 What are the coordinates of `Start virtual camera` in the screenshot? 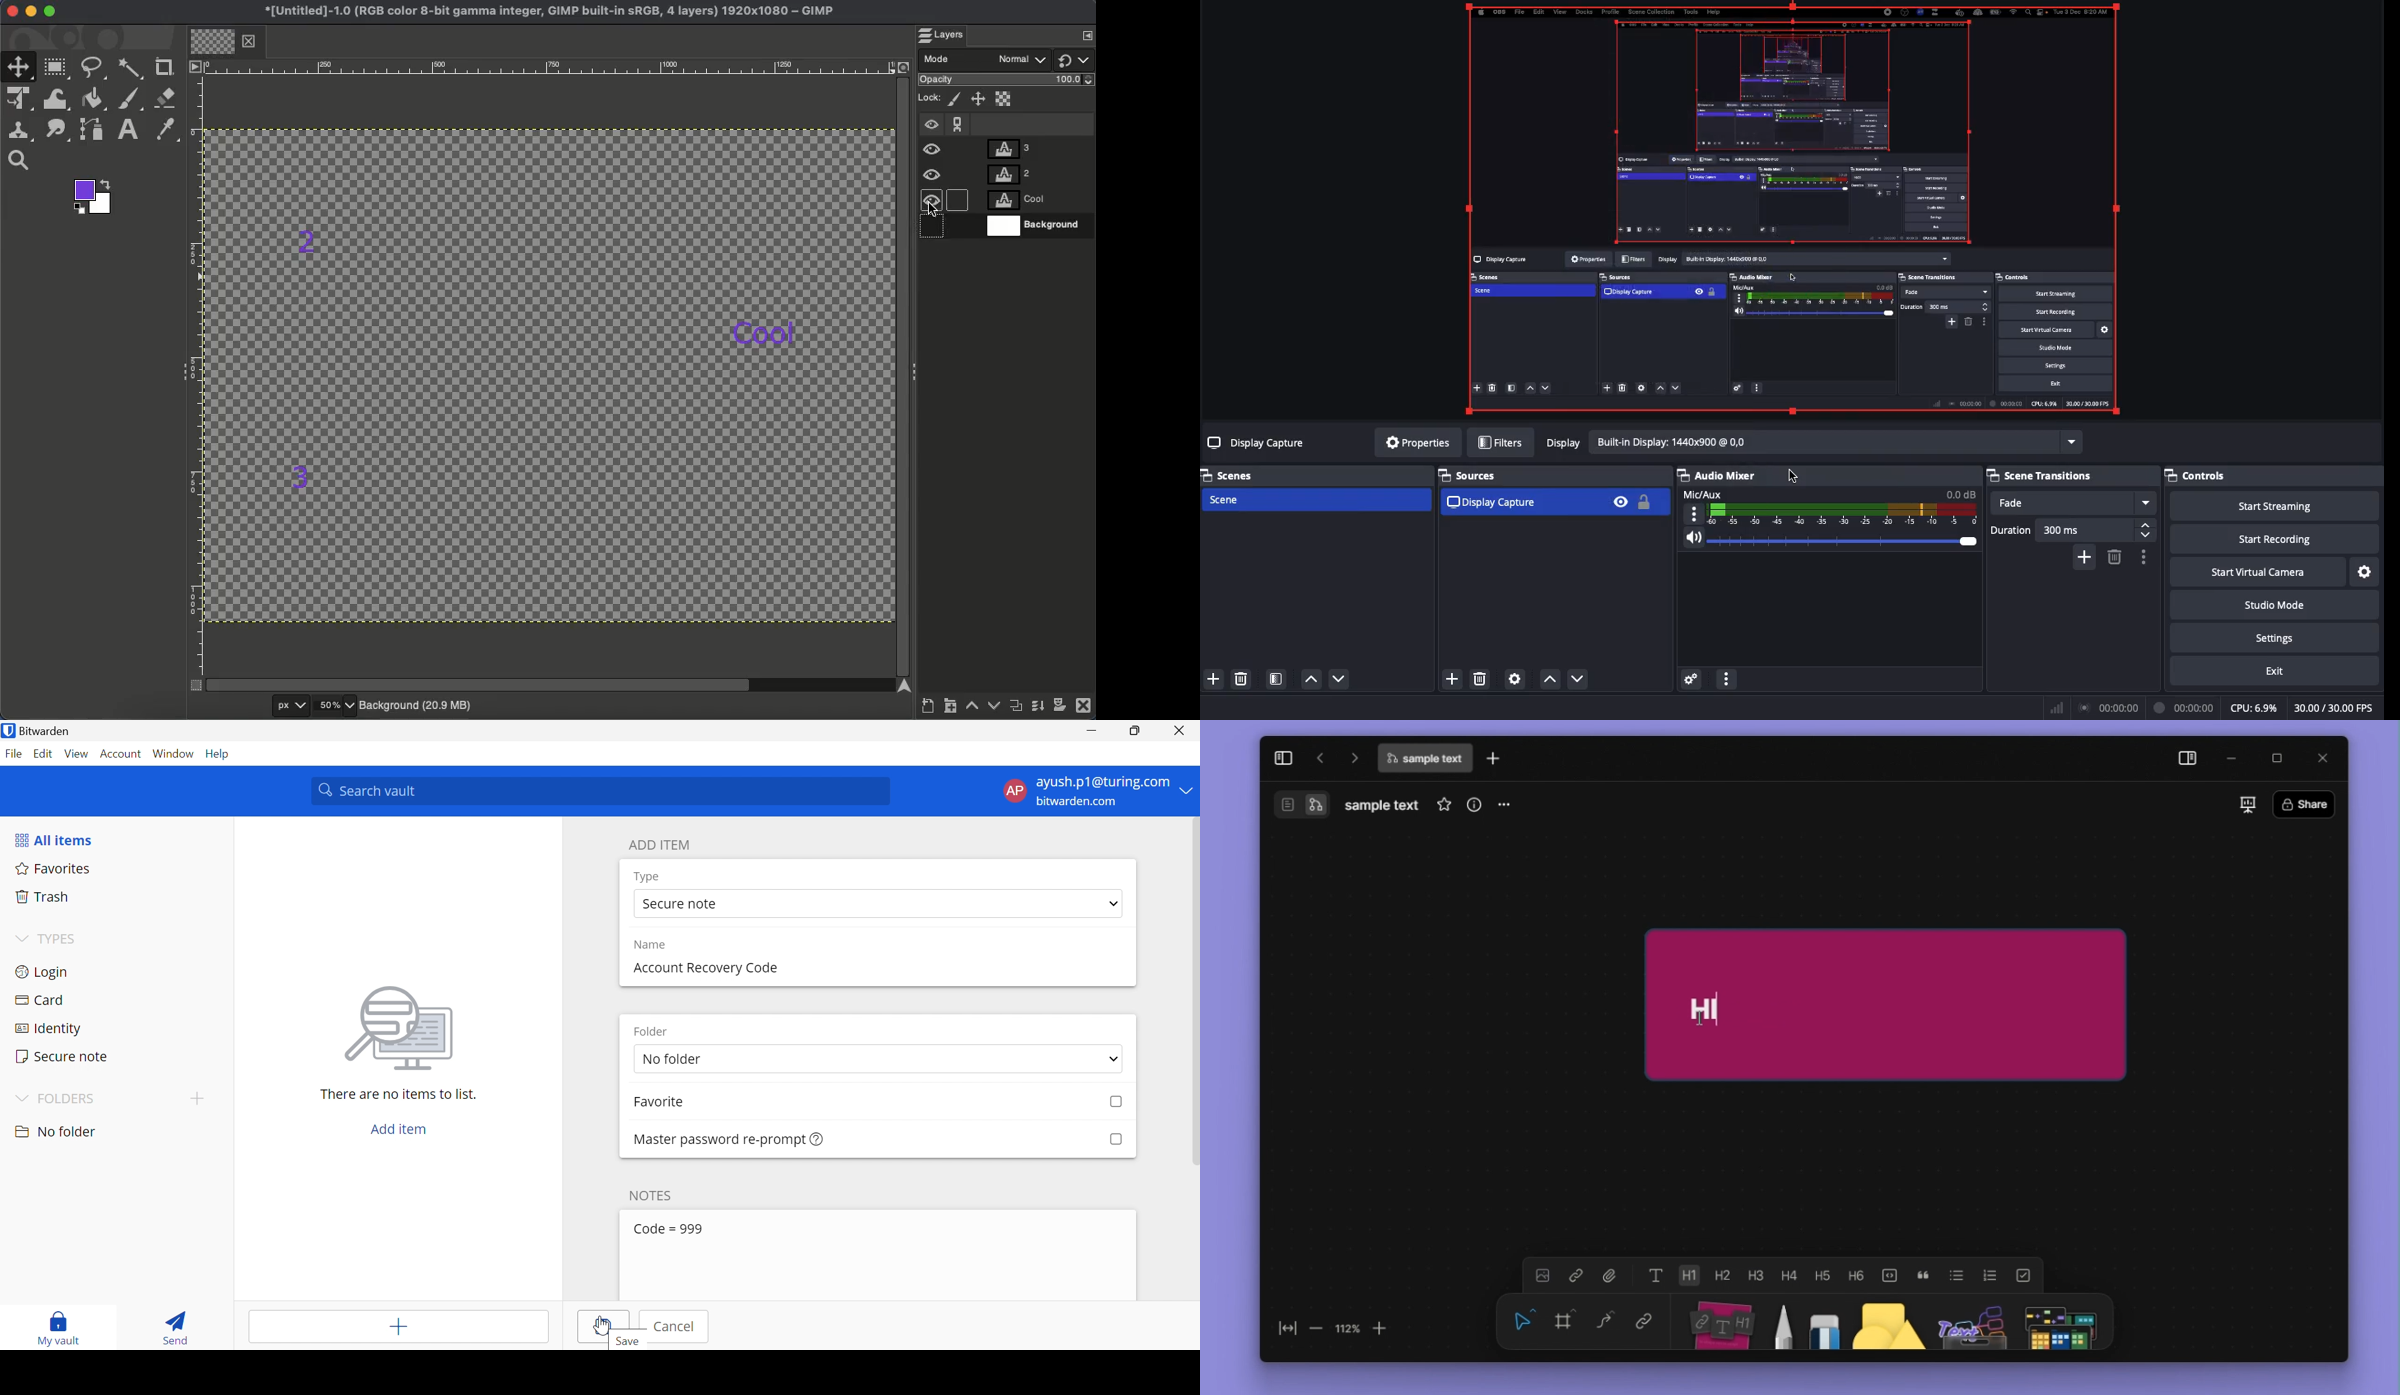 It's located at (2258, 574).